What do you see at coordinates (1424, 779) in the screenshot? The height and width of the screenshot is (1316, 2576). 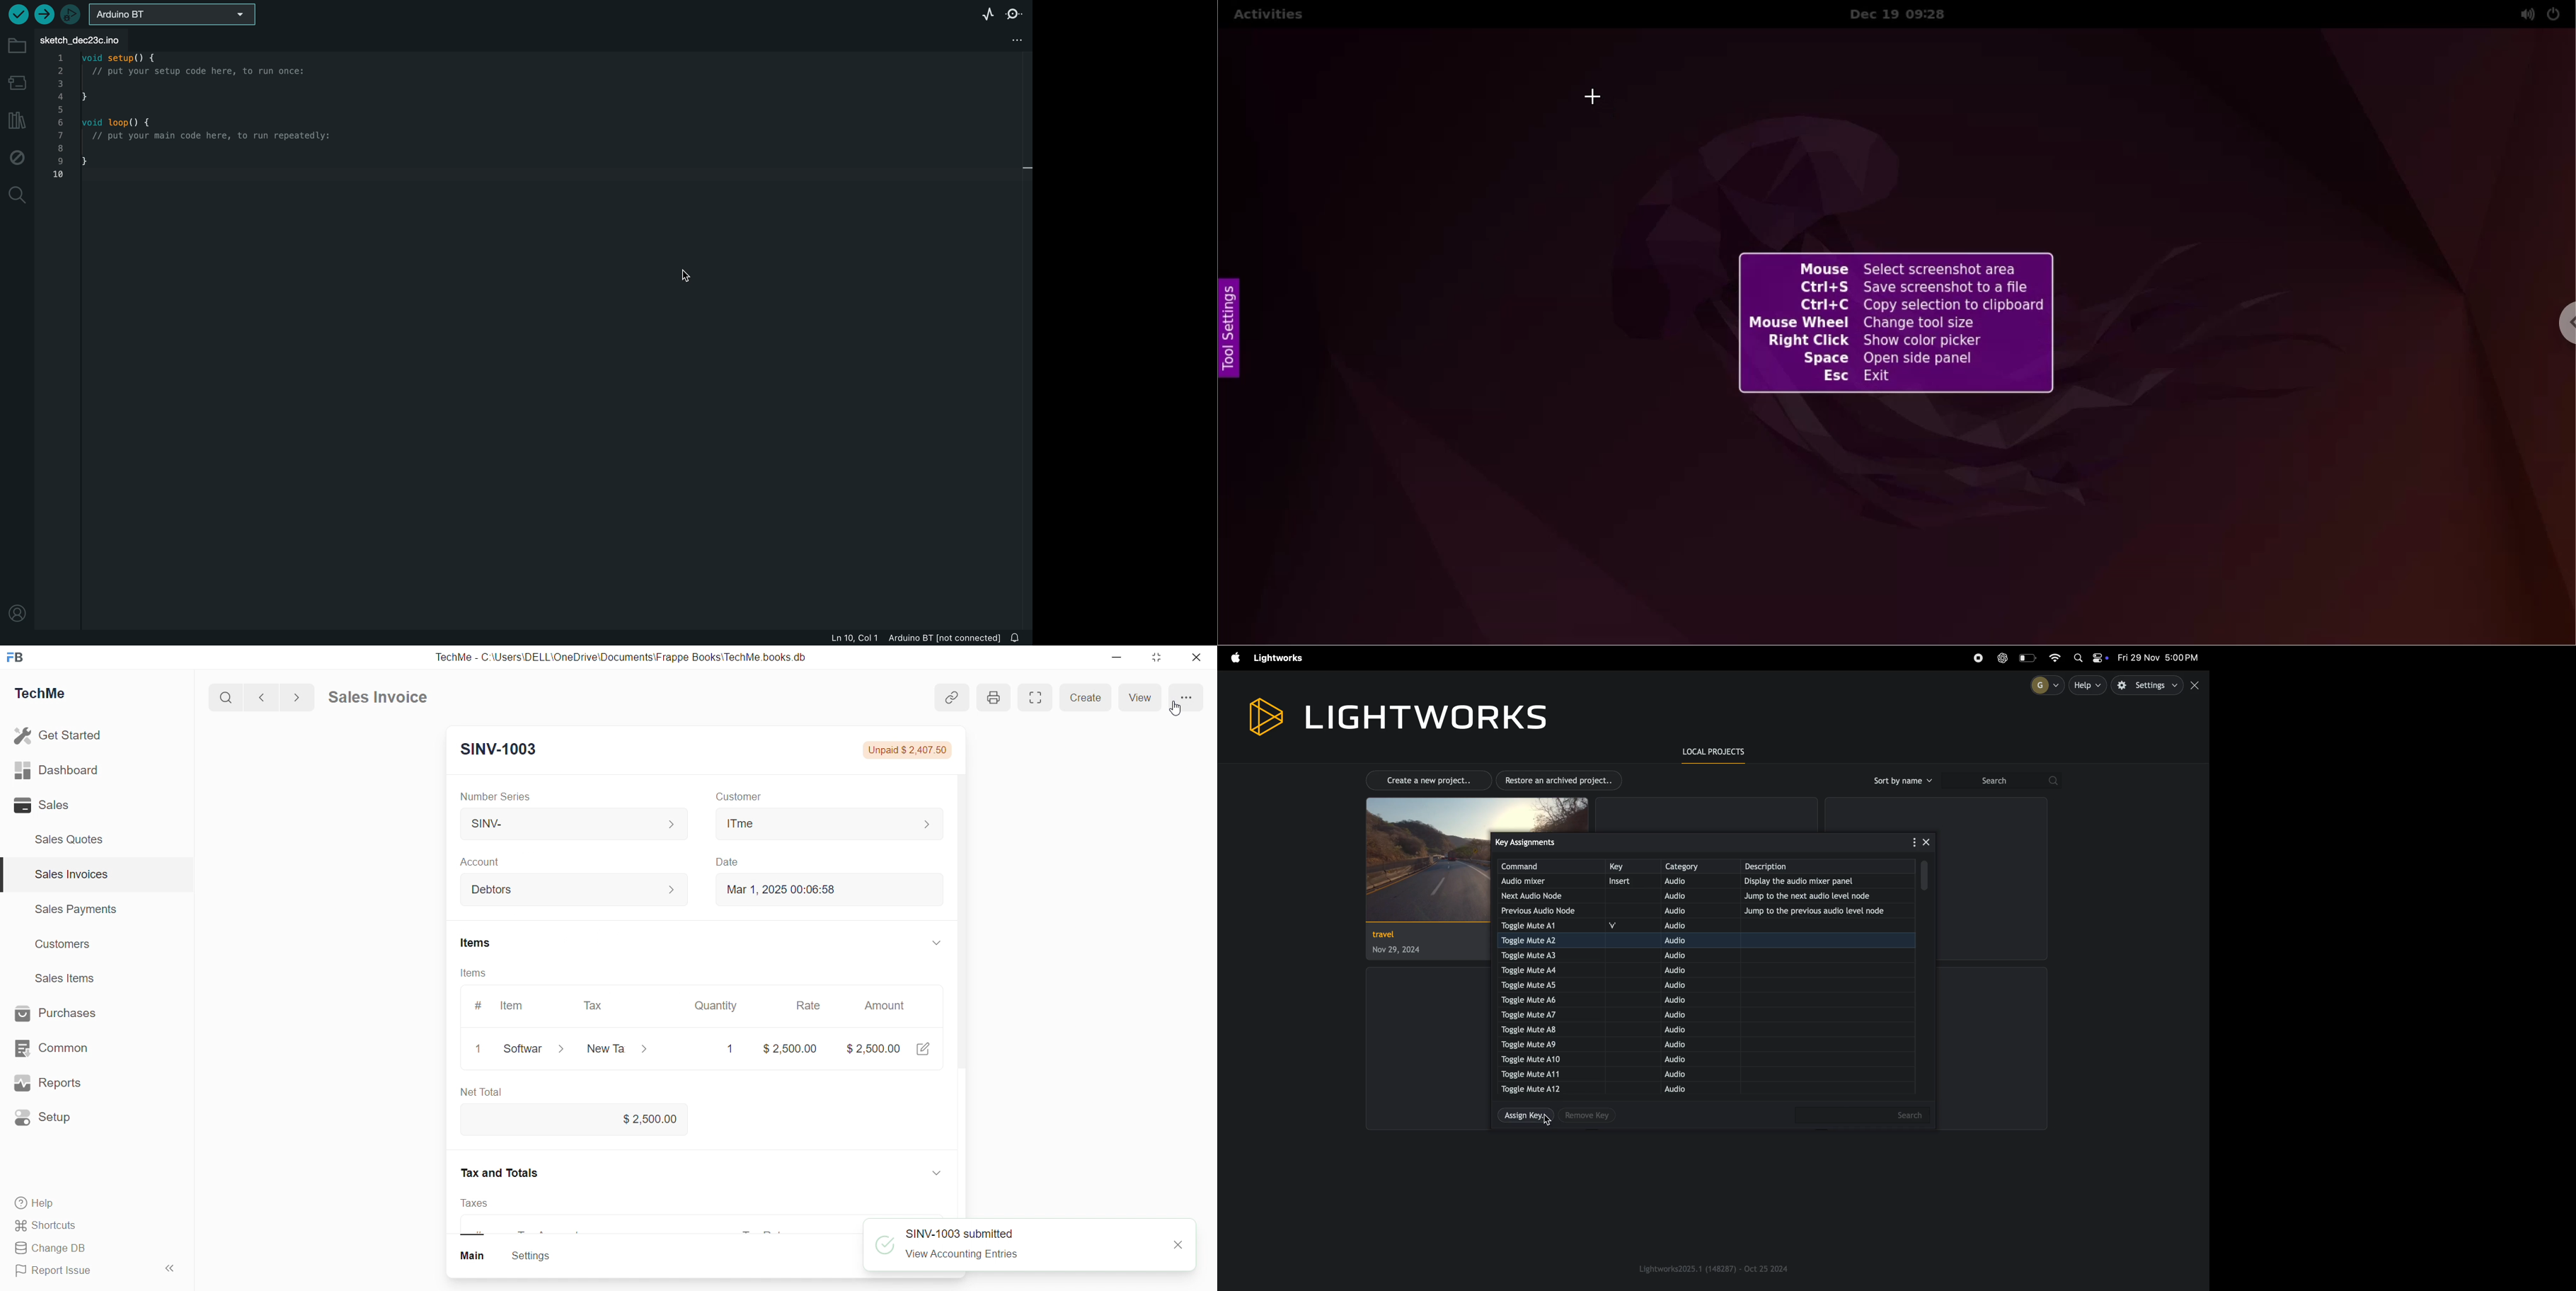 I see `create new project` at bounding box center [1424, 779].